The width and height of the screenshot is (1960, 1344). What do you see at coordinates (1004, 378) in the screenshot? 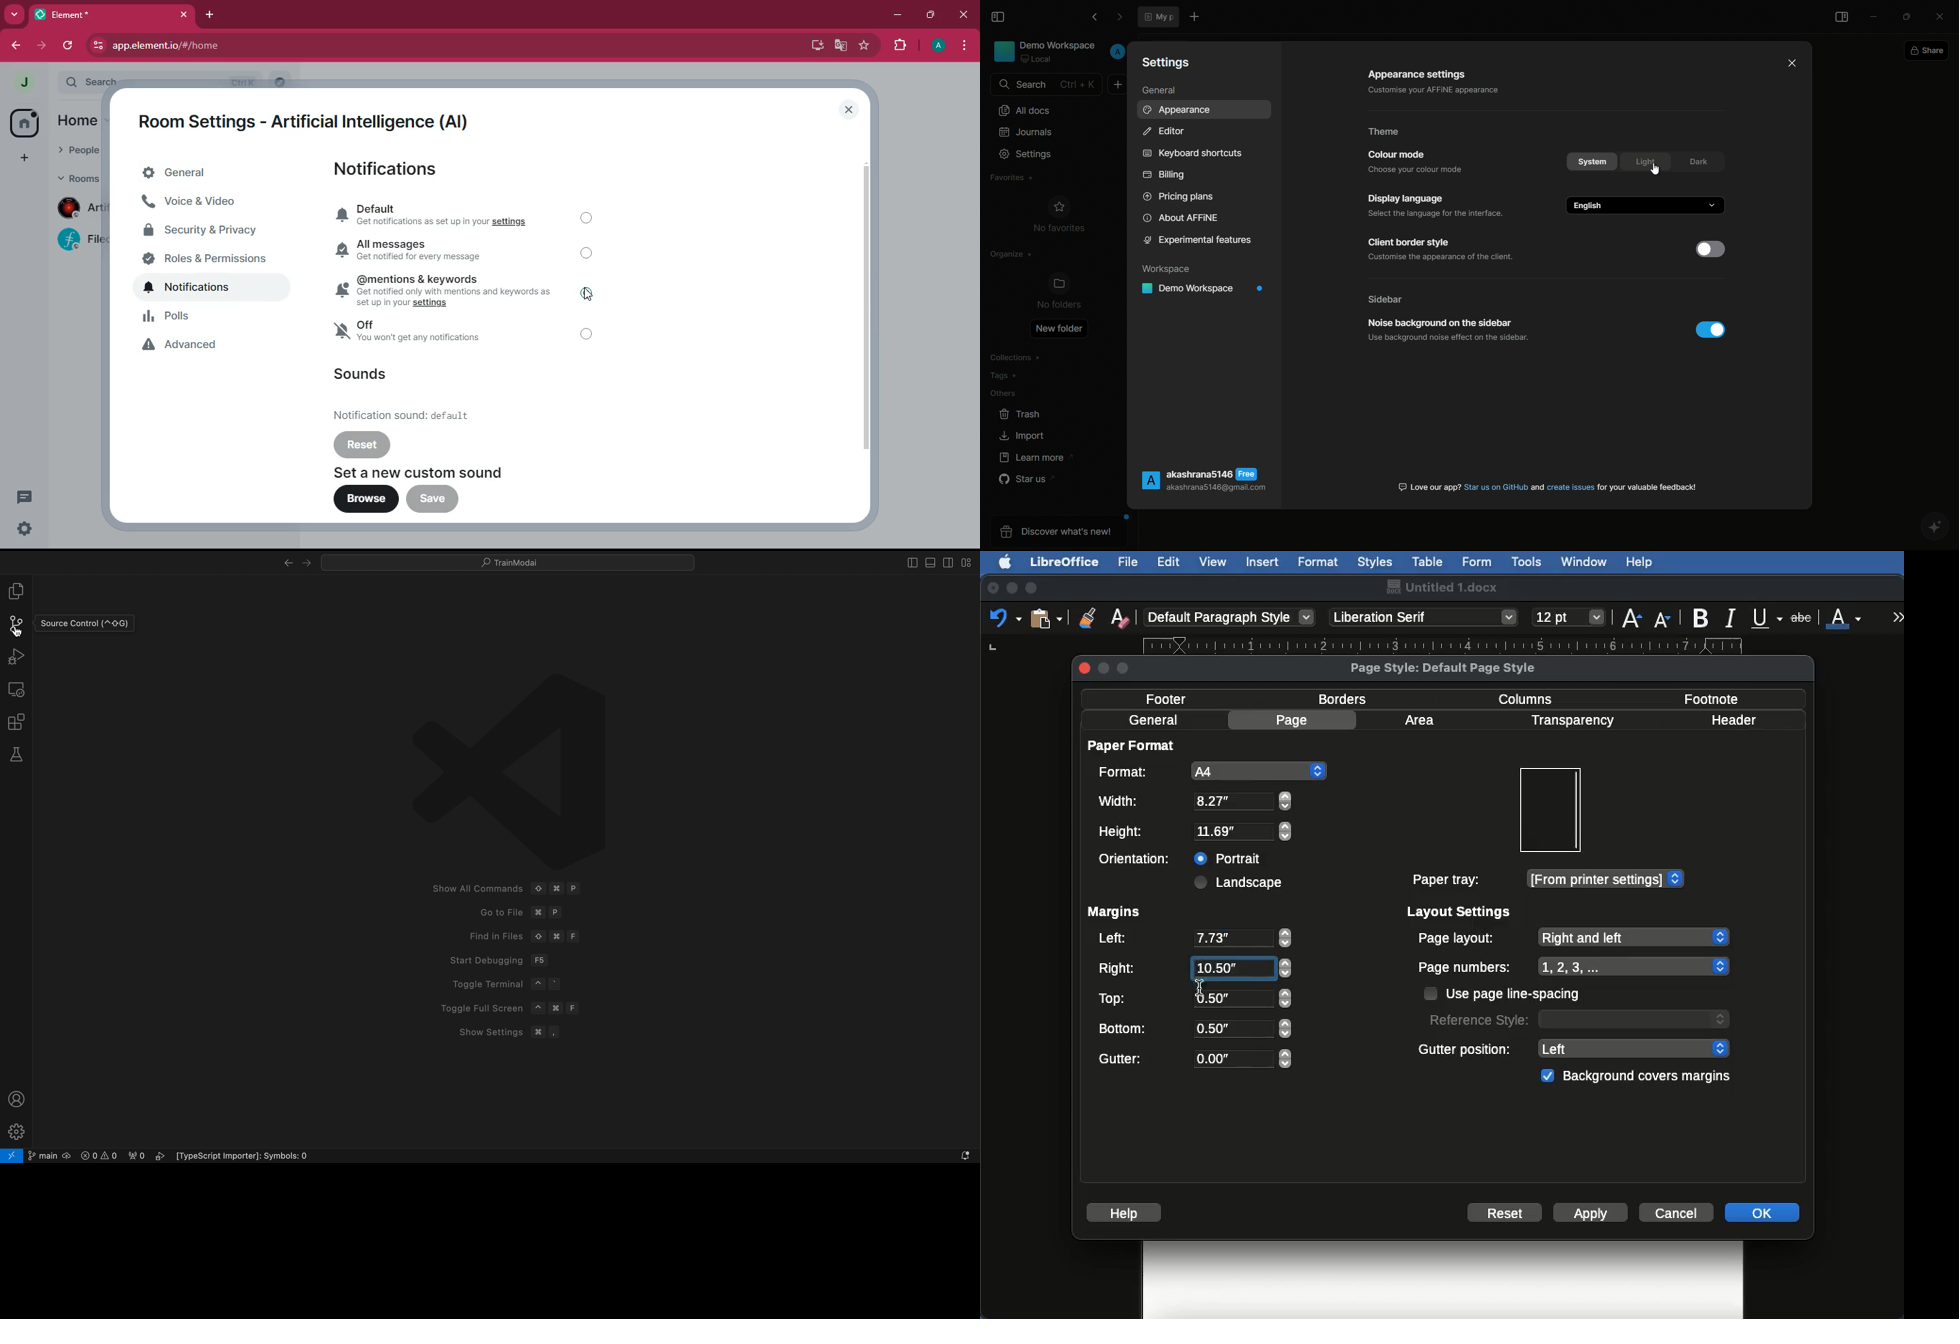
I see `tags` at bounding box center [1004, 378].